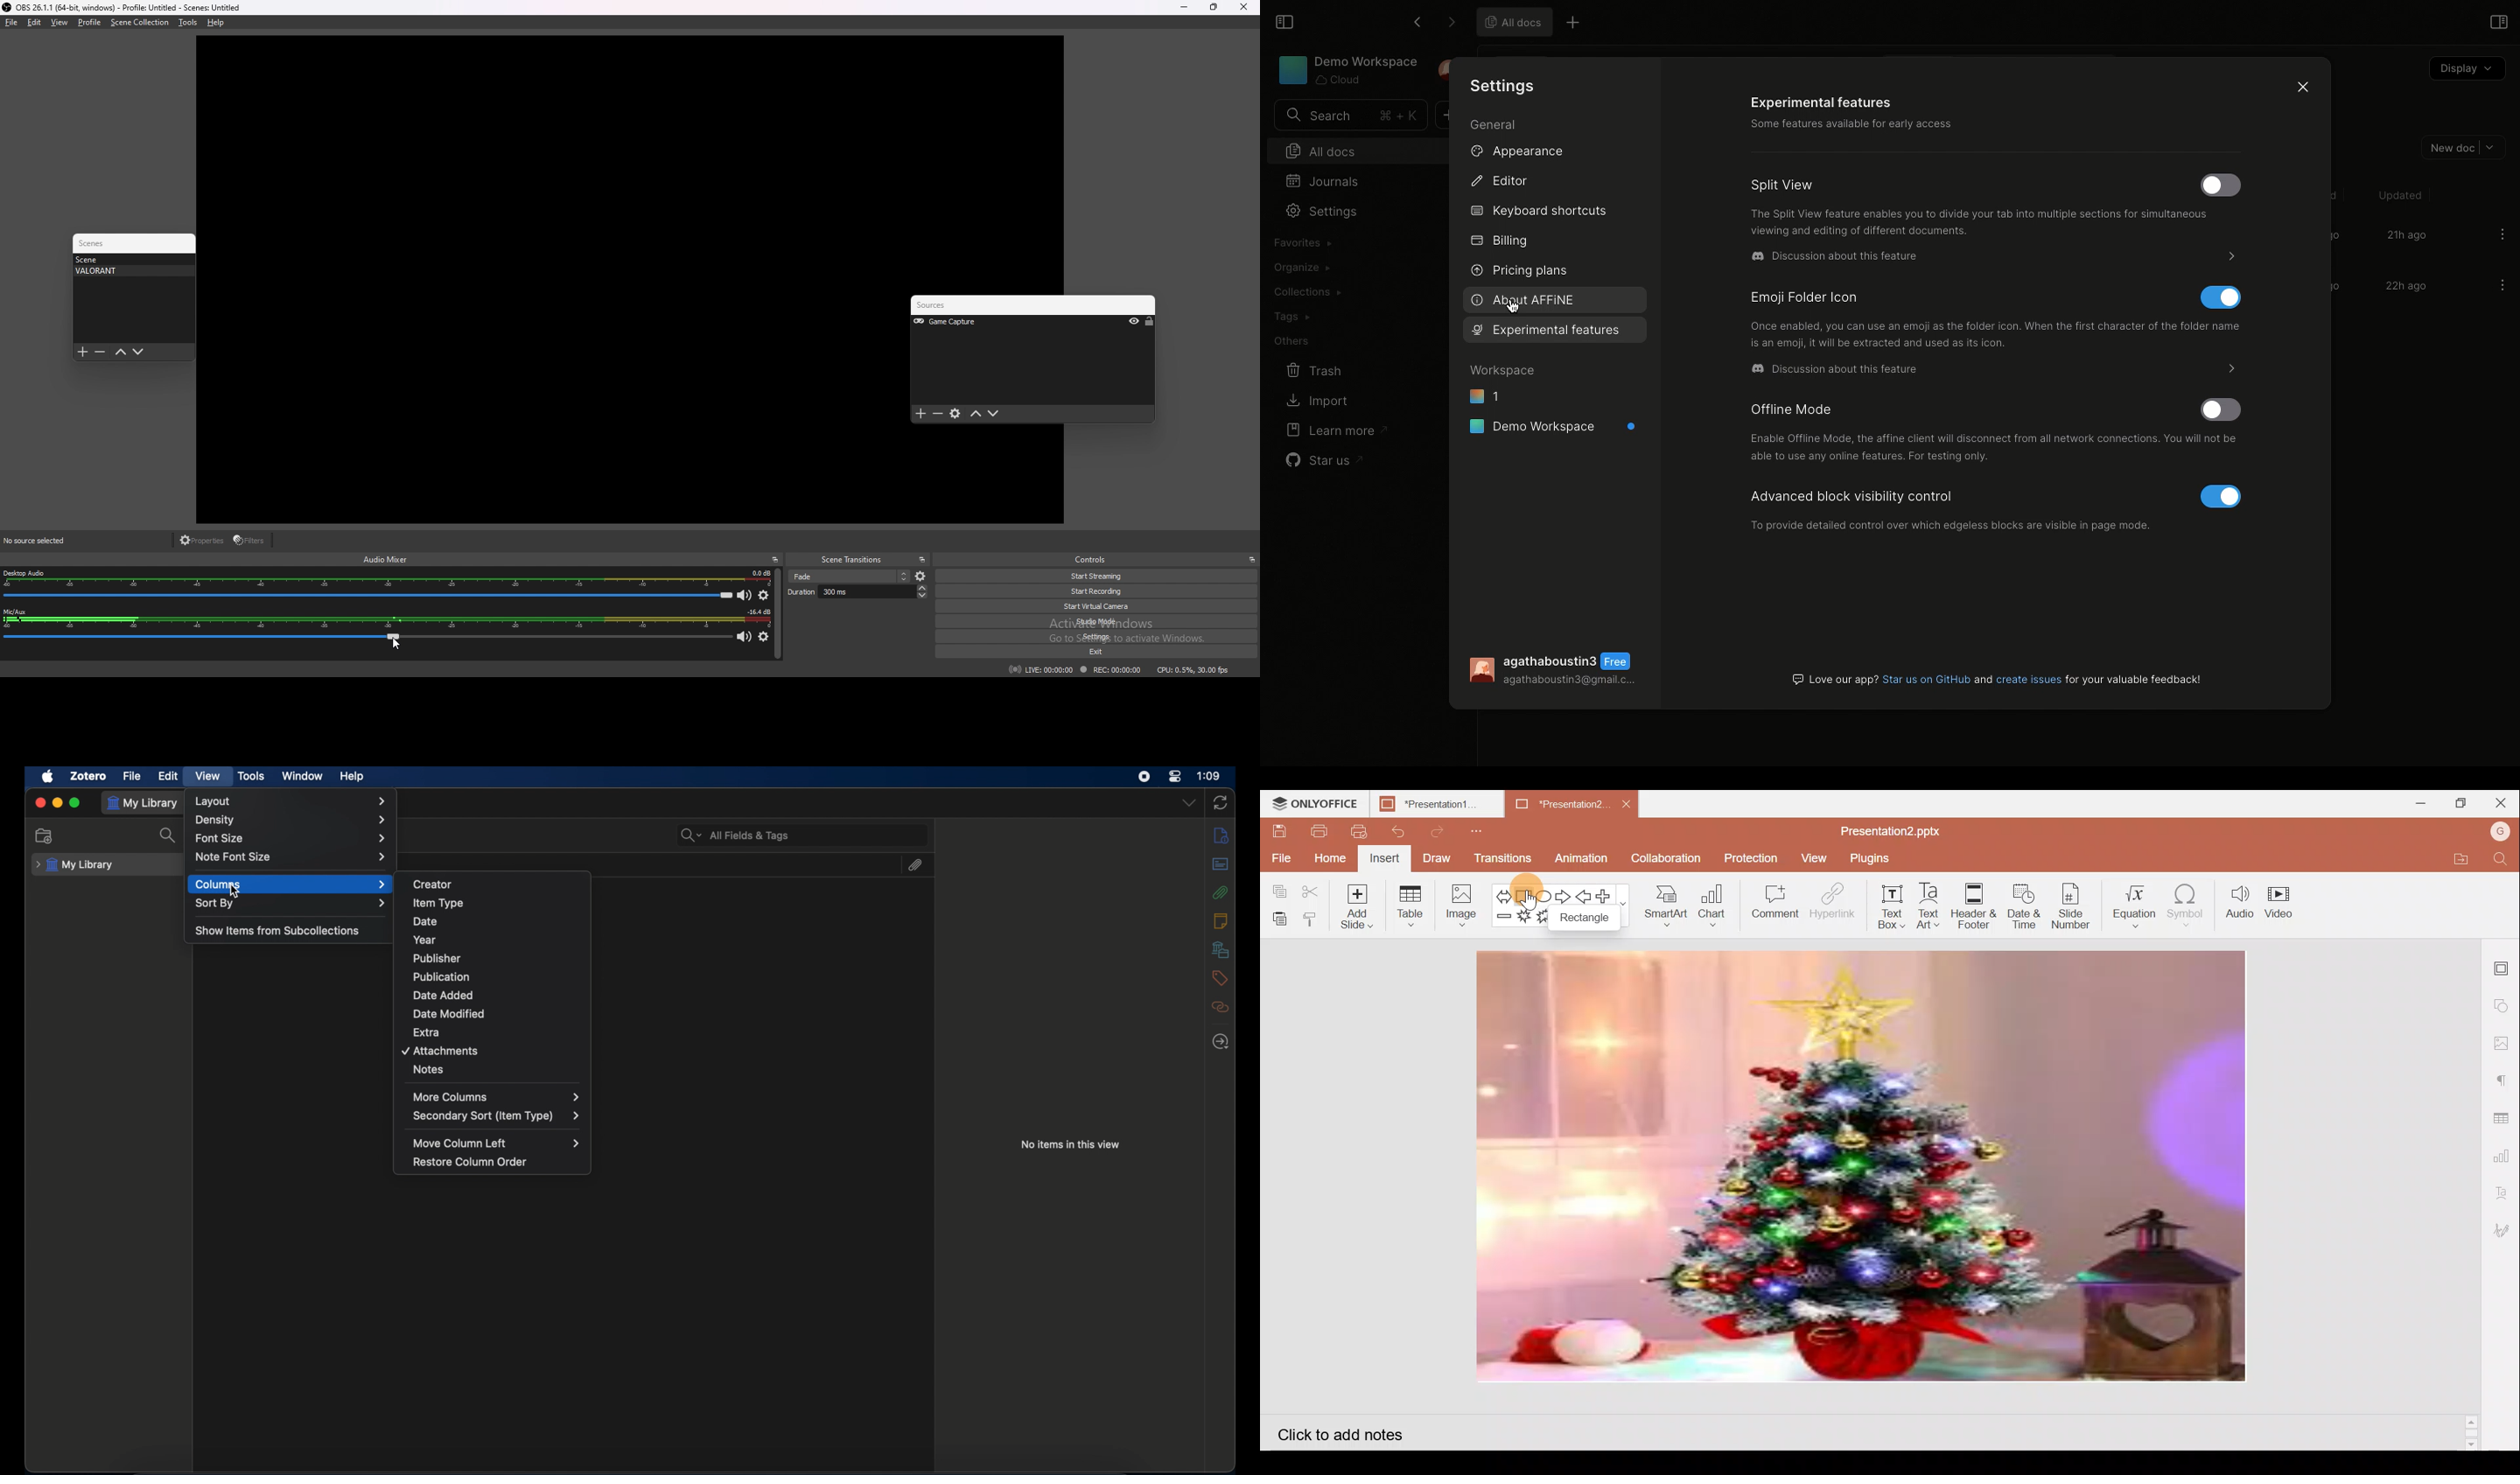 The width and height of the screenshot is (2520, 1484). I want to click on note font size, so click(292, 857).